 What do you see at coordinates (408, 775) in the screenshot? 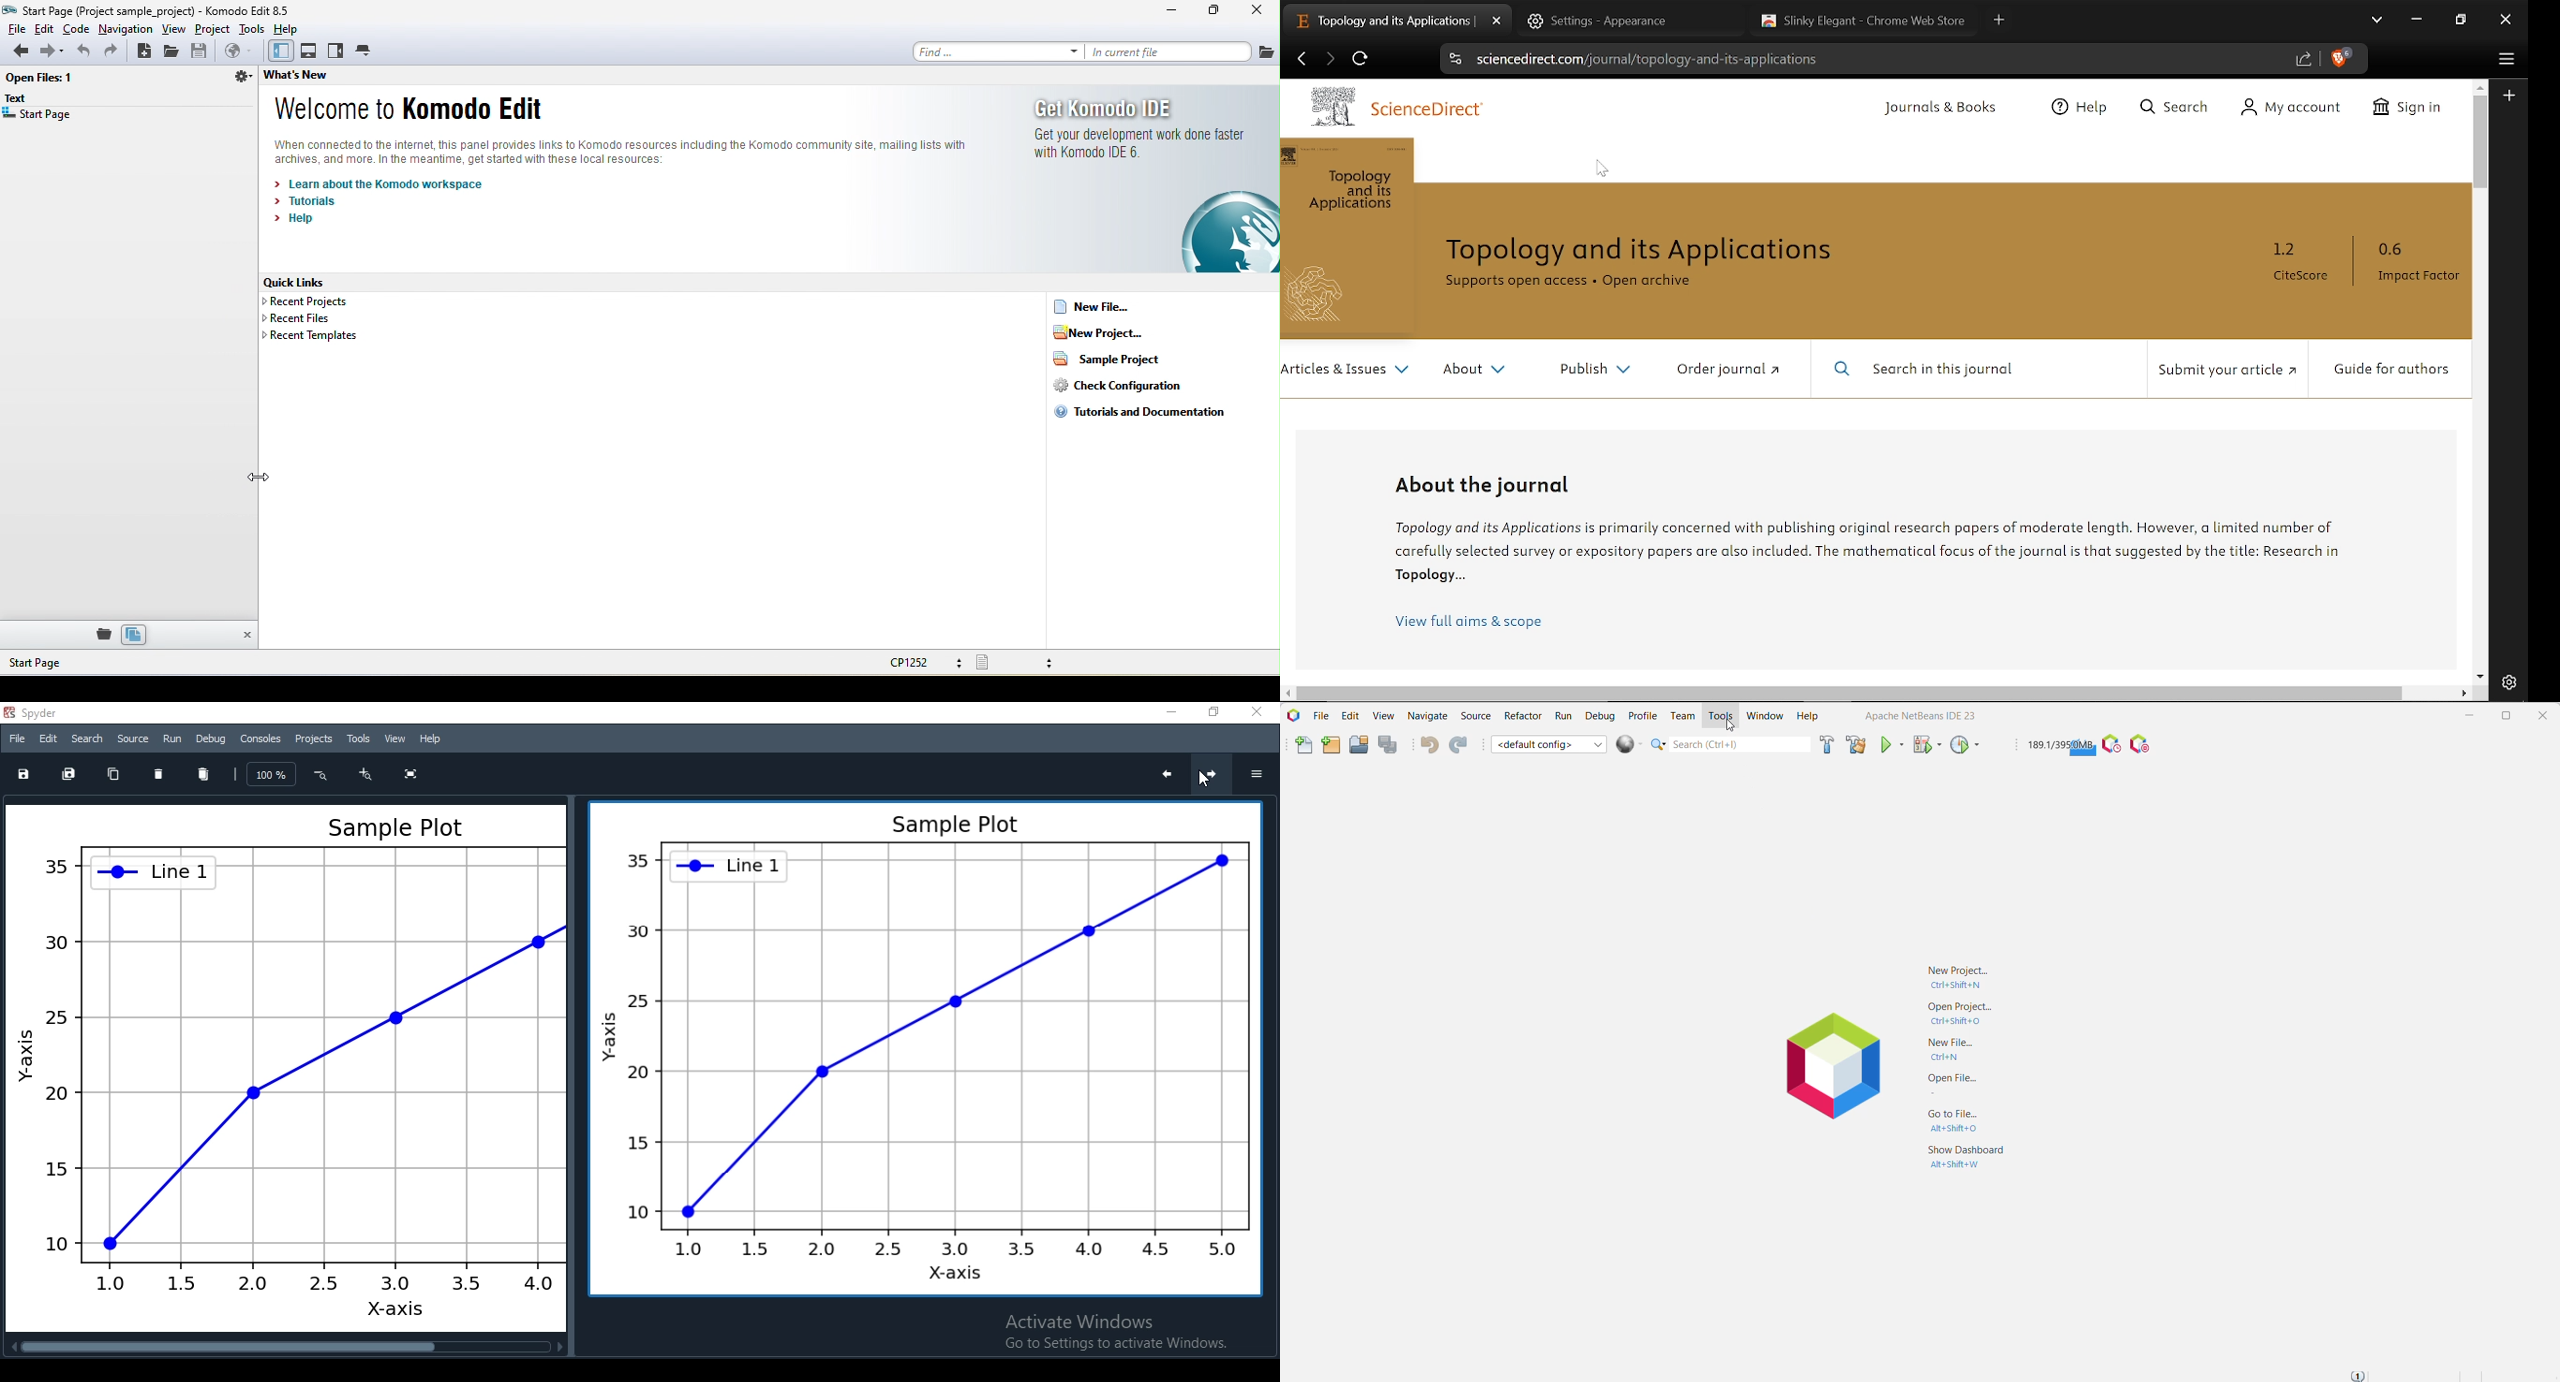
I see `fullscreen` at bounding box center [408, 775].